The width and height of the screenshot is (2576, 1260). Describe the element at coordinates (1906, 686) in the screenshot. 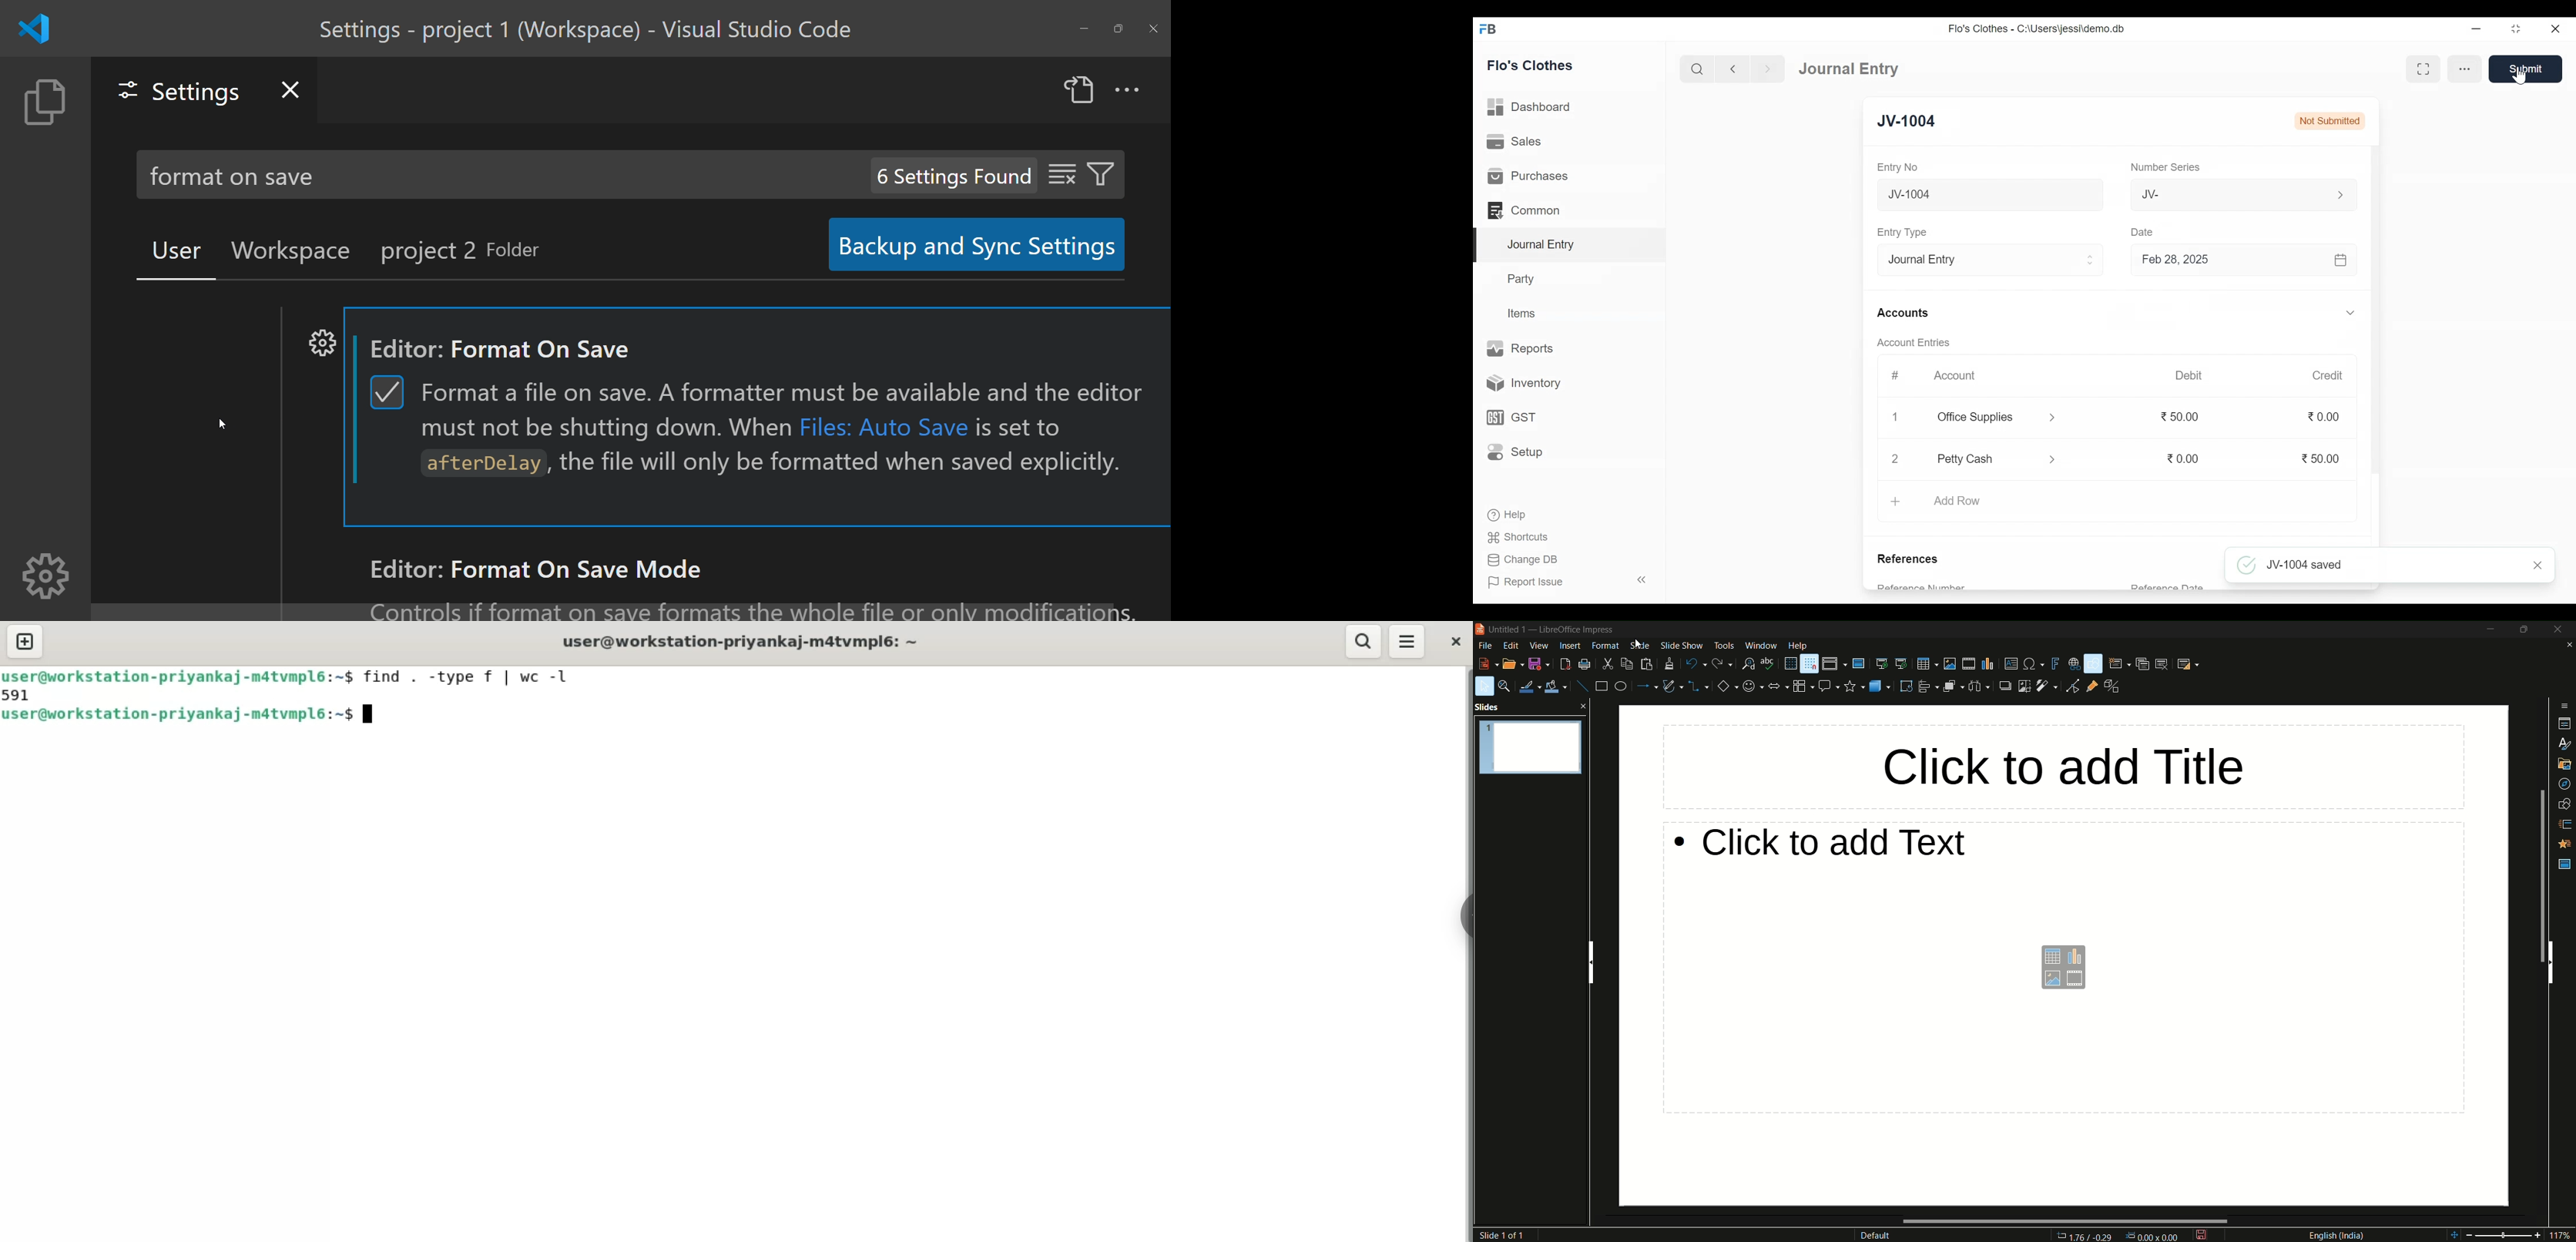

I see `rotate` at that location.